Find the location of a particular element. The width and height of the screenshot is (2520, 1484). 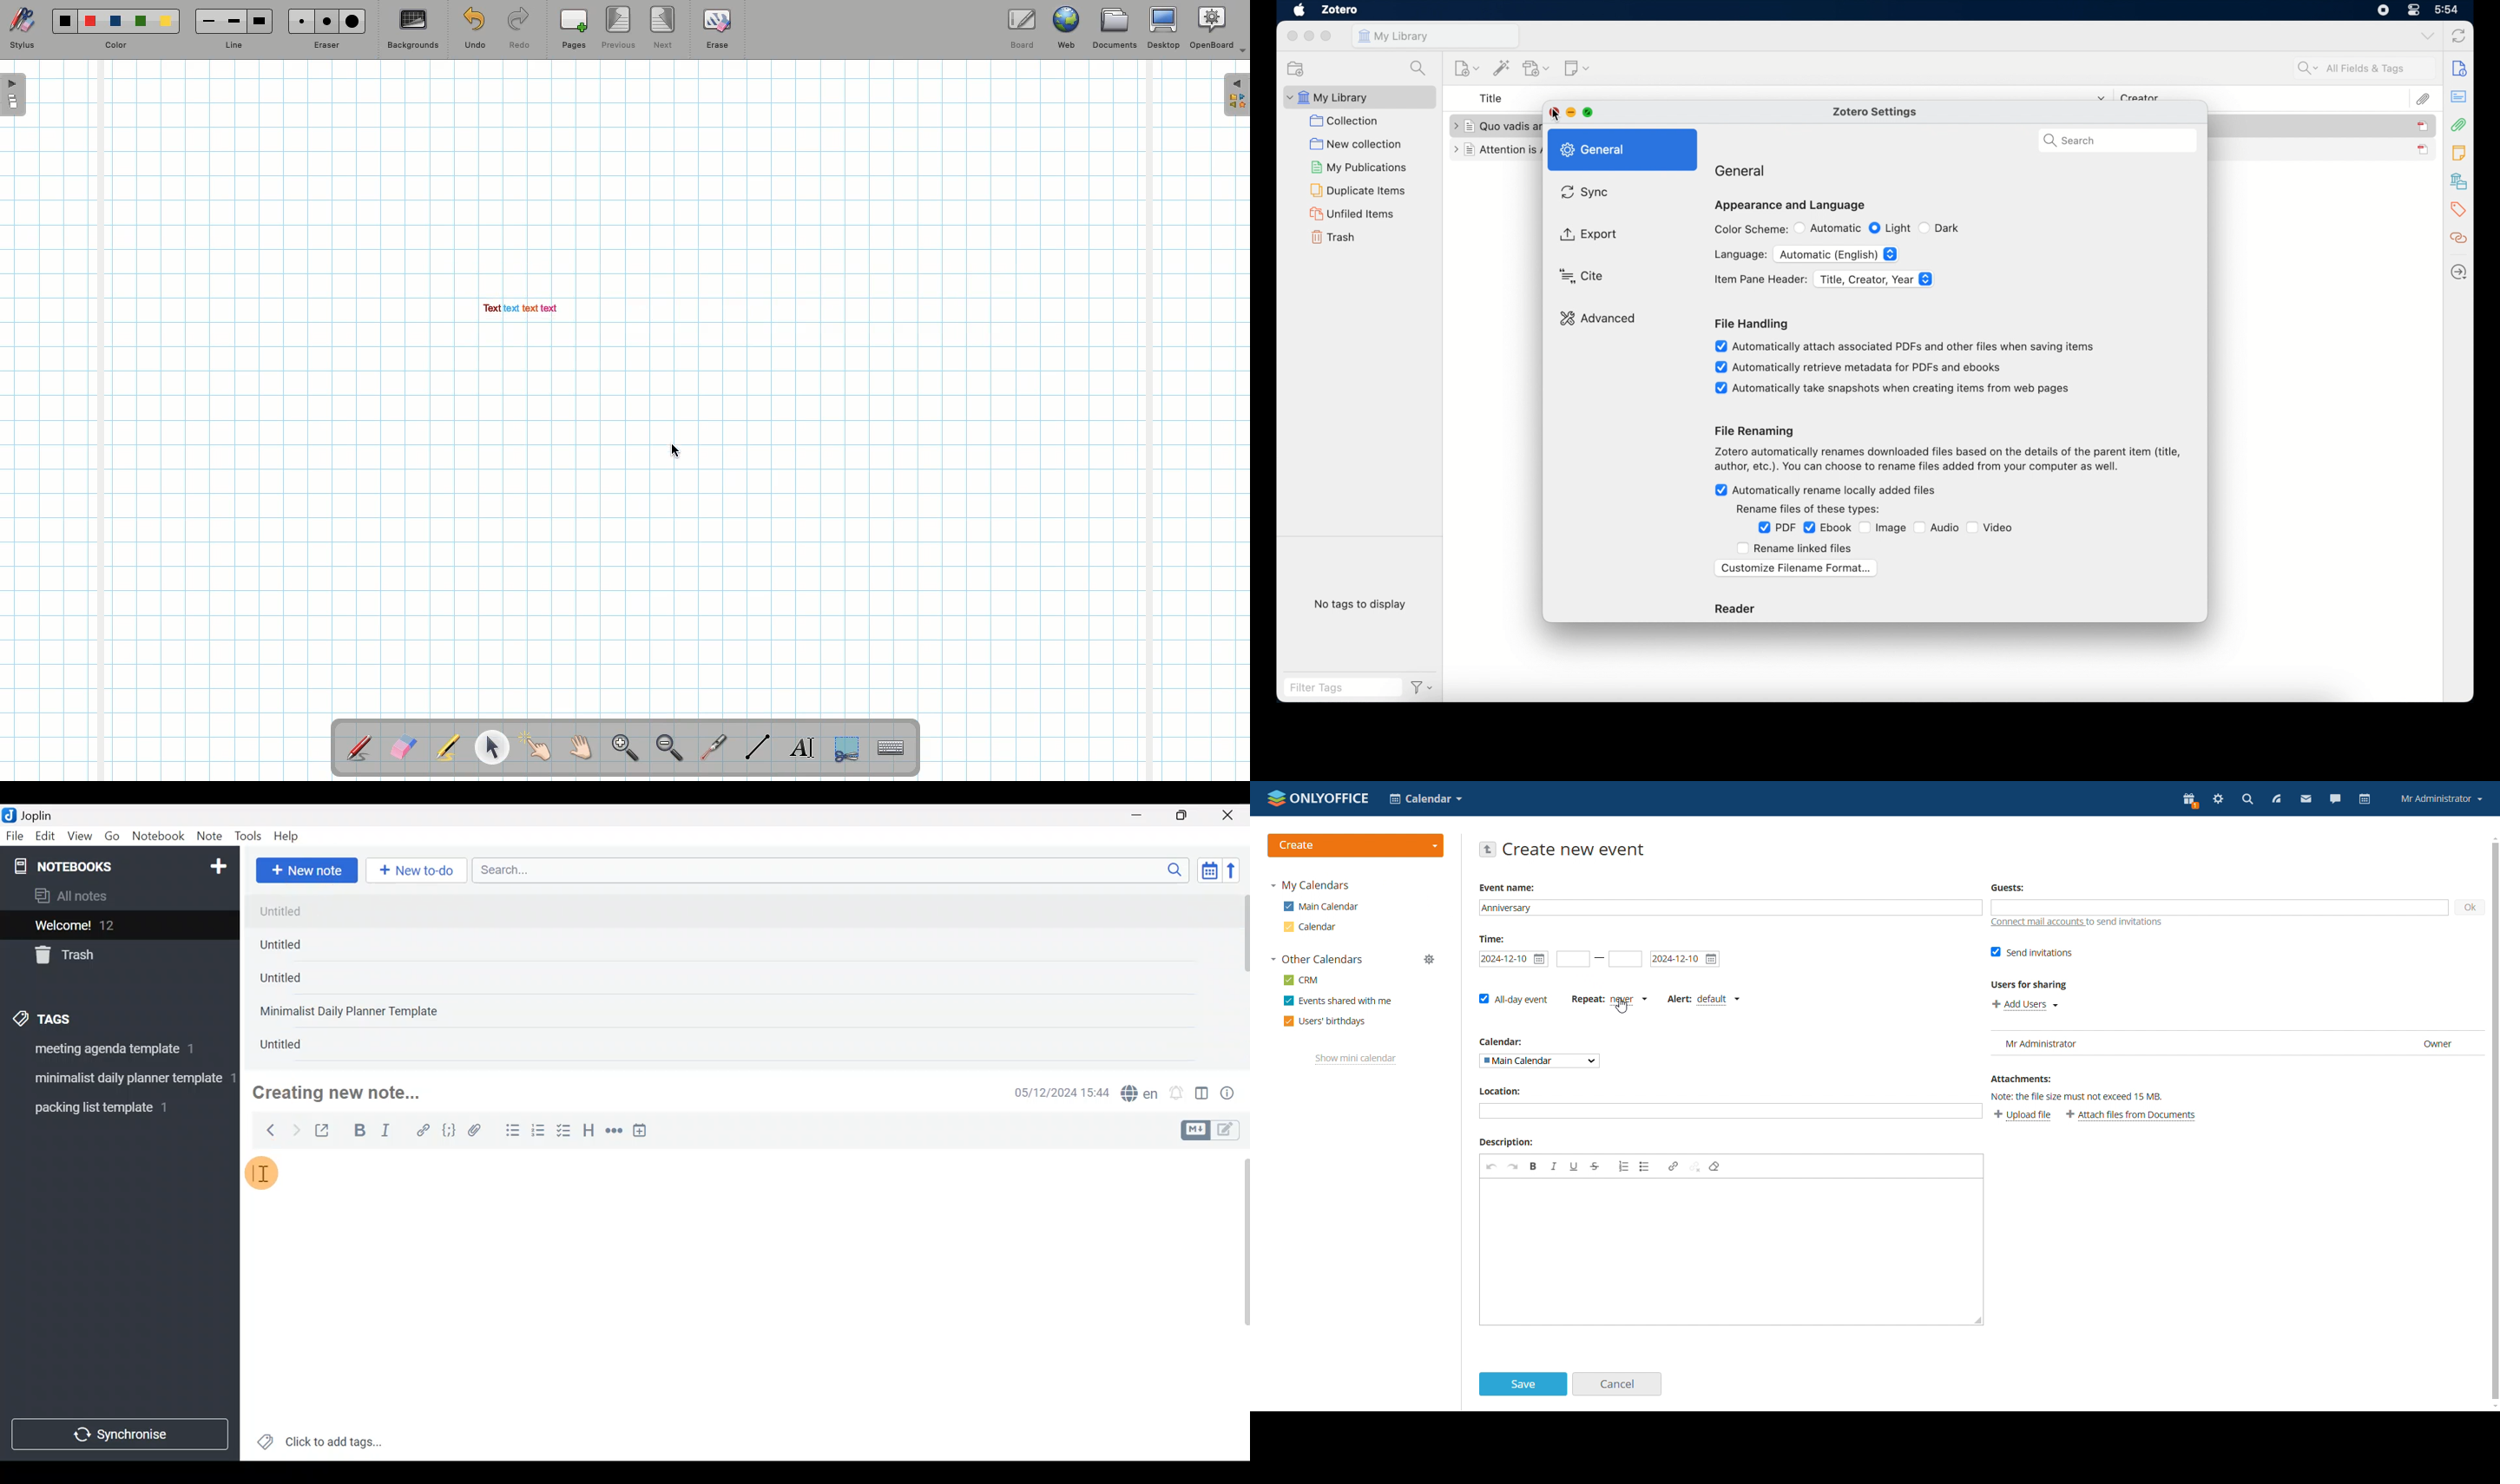

attachements is located at coordinates (2458, 125).